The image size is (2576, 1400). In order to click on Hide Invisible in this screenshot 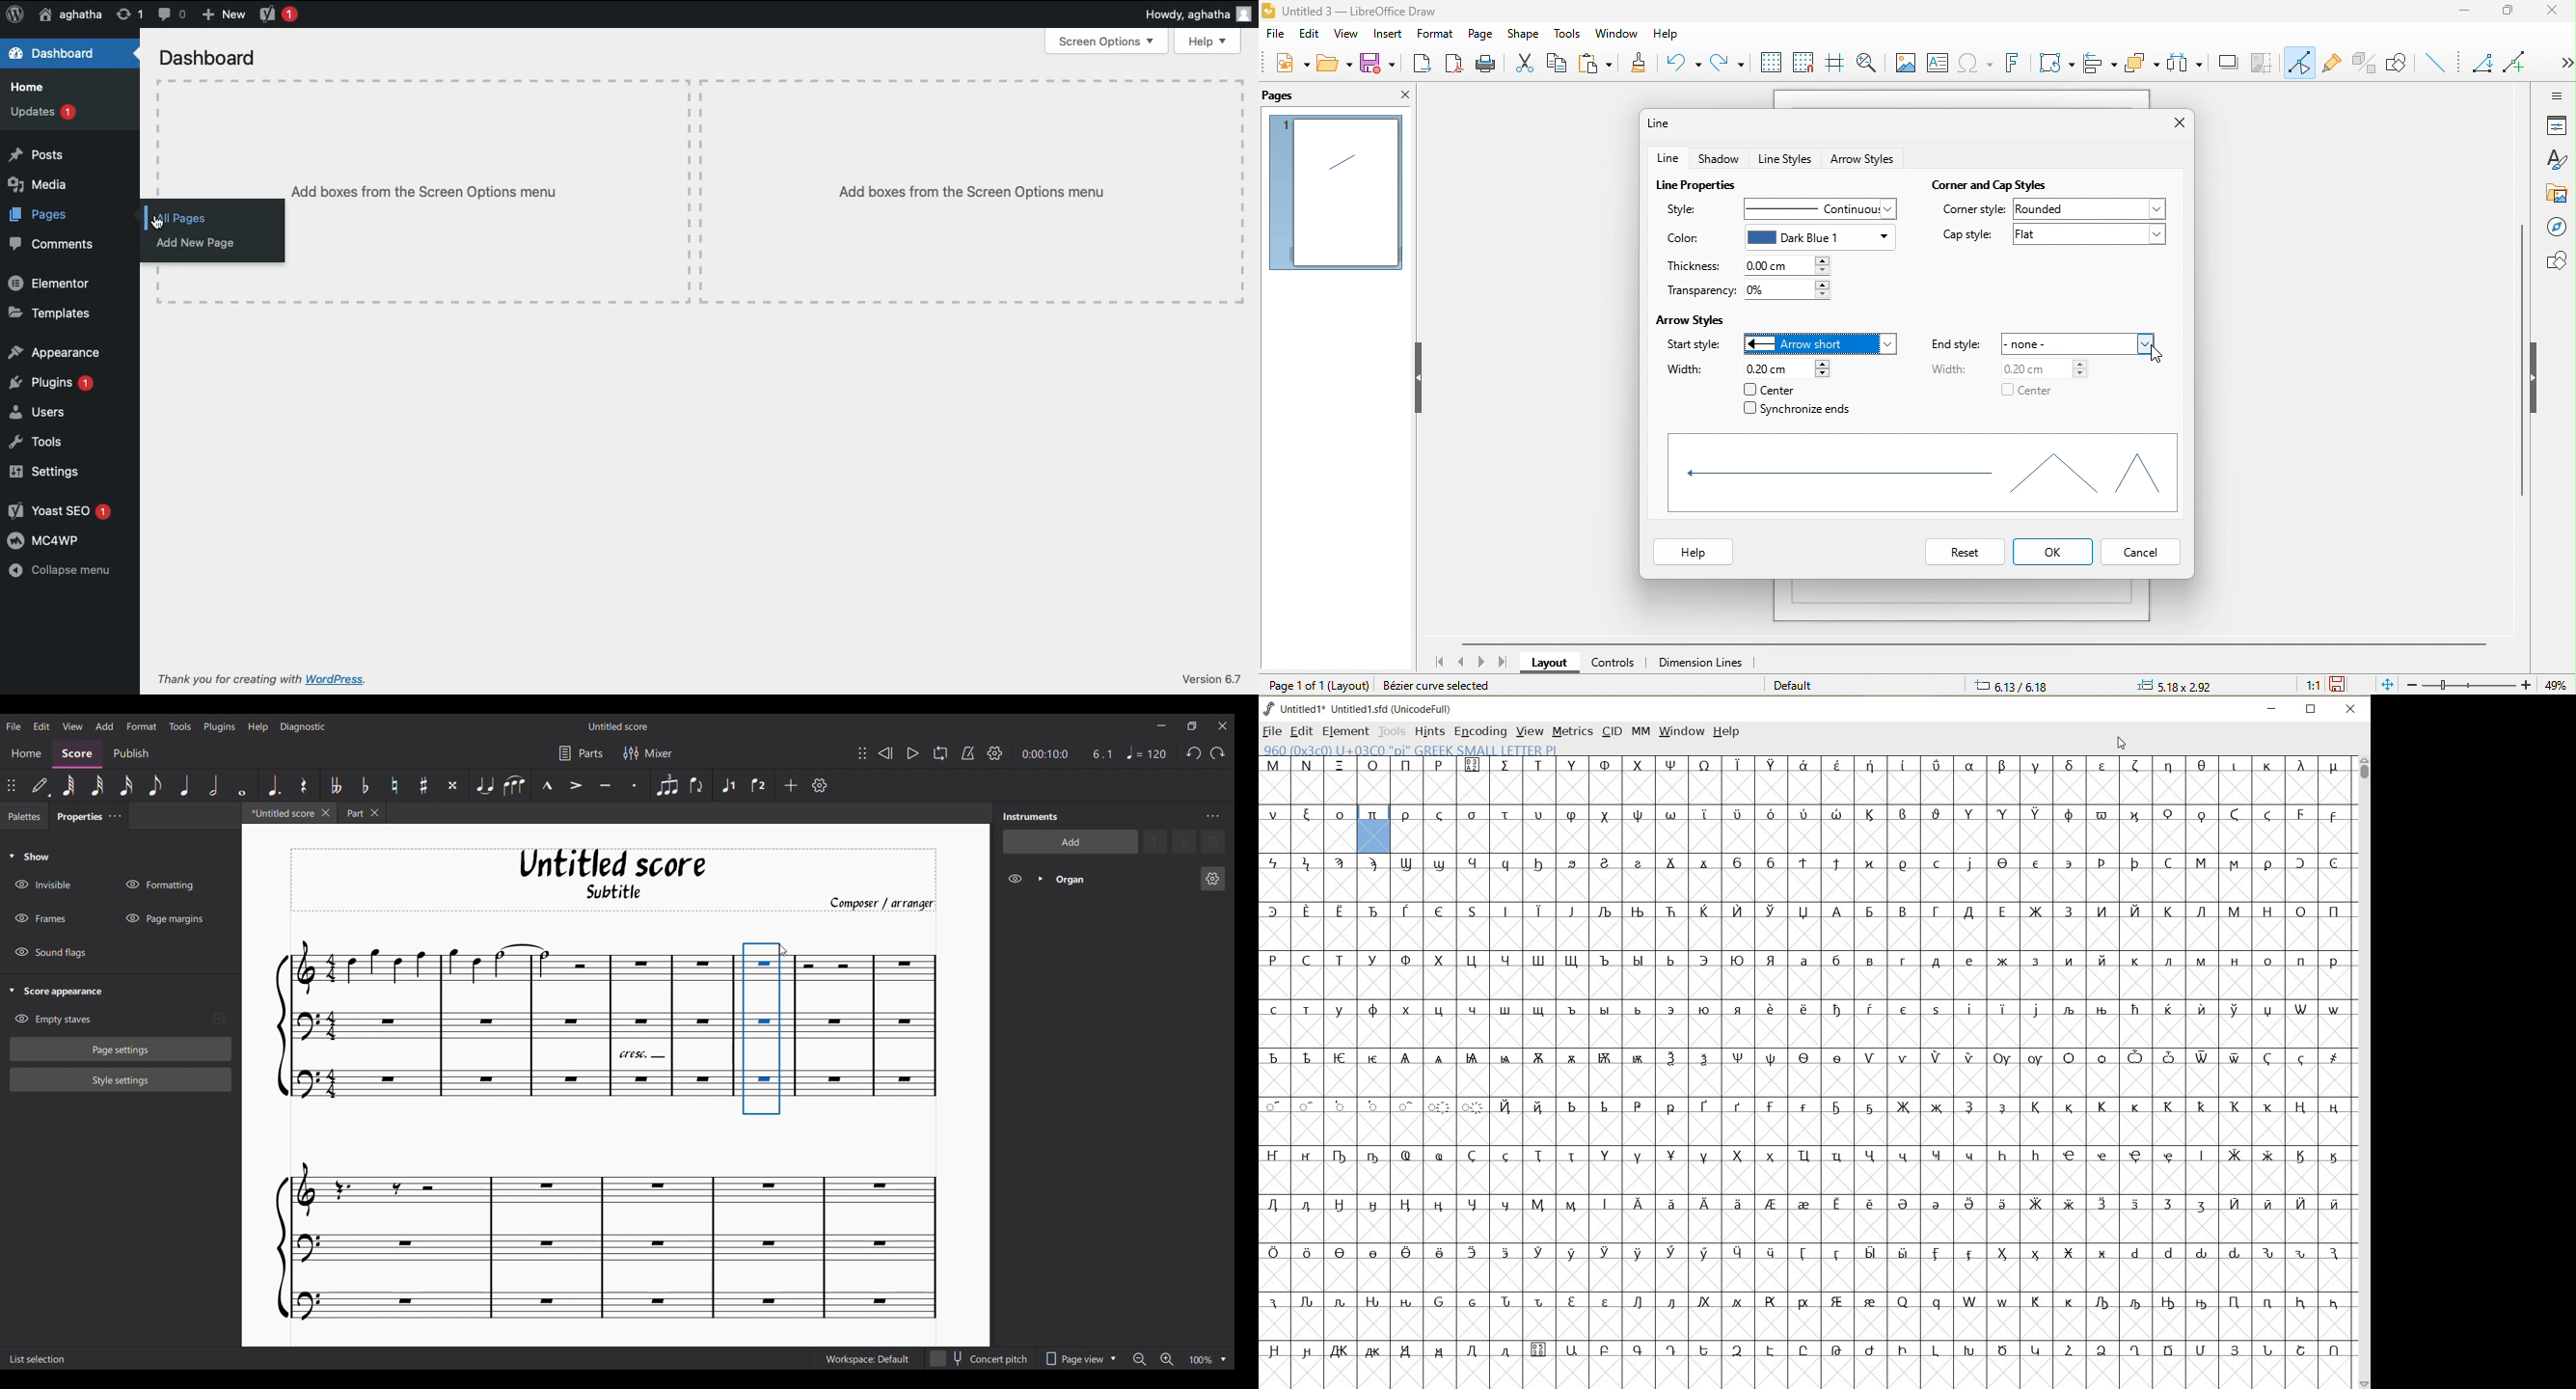, I will do `click(42, 884)`.